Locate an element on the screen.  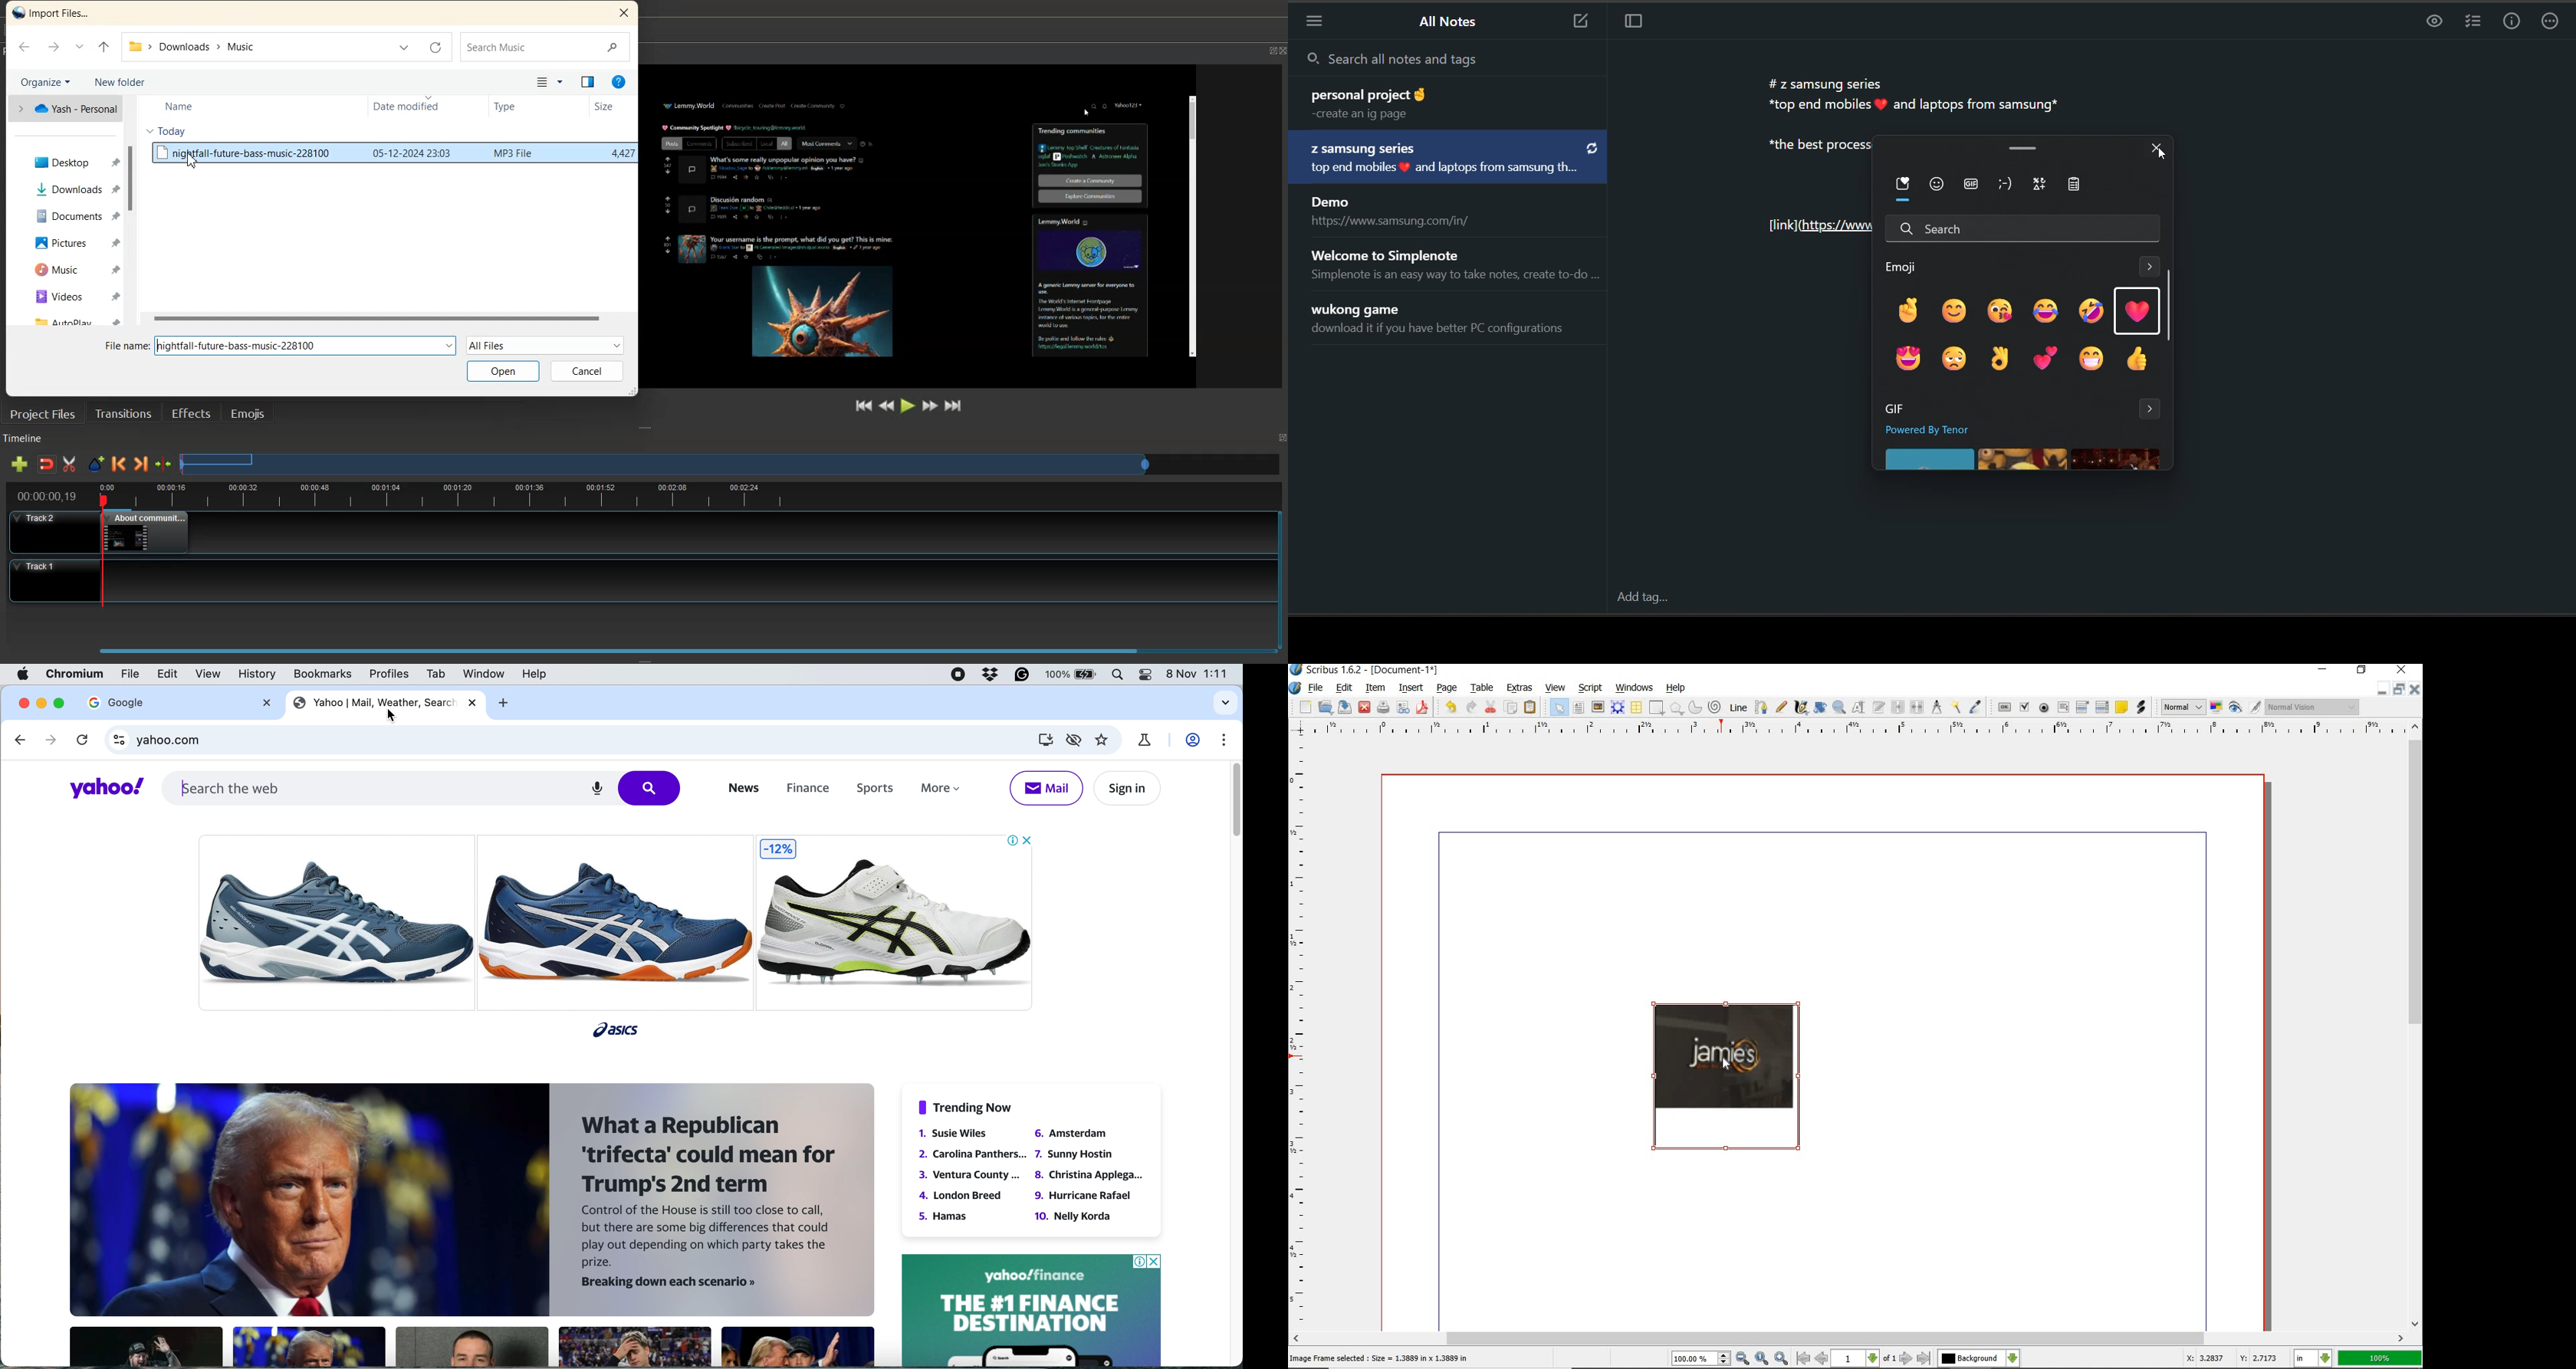
new is located at coordinates (1306, 708).